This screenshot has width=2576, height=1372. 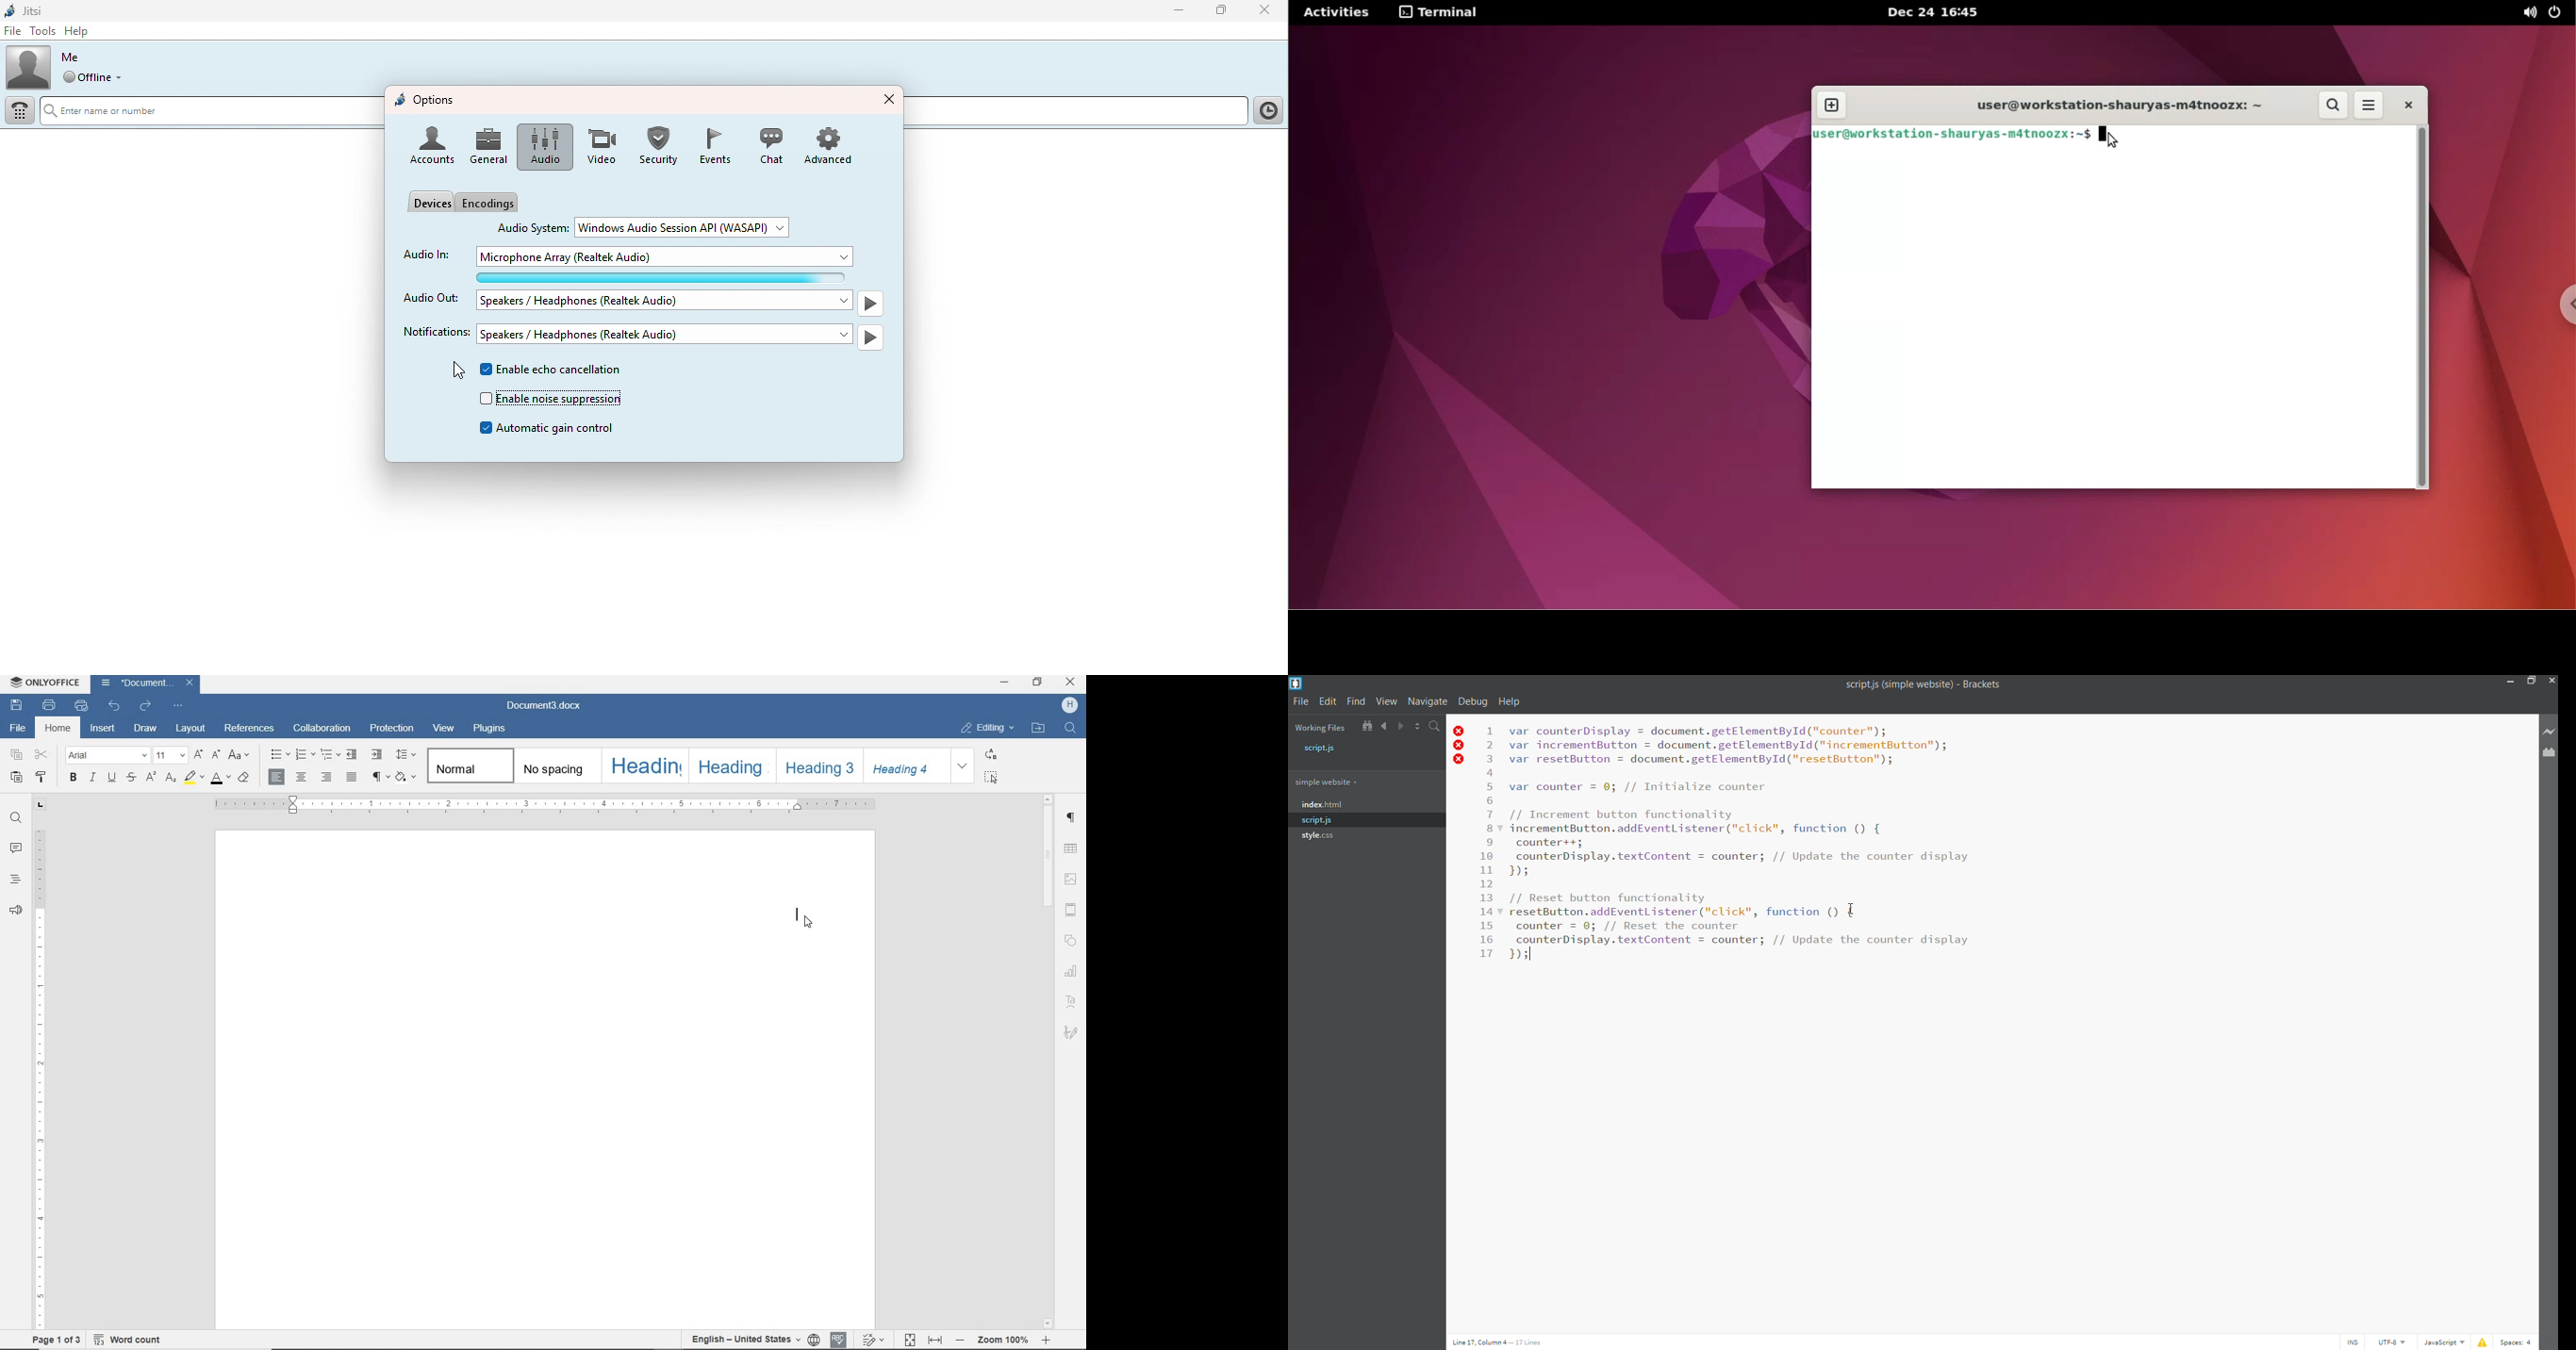 I want to click on INCREASE INDENT, so click(x=377, y=755).